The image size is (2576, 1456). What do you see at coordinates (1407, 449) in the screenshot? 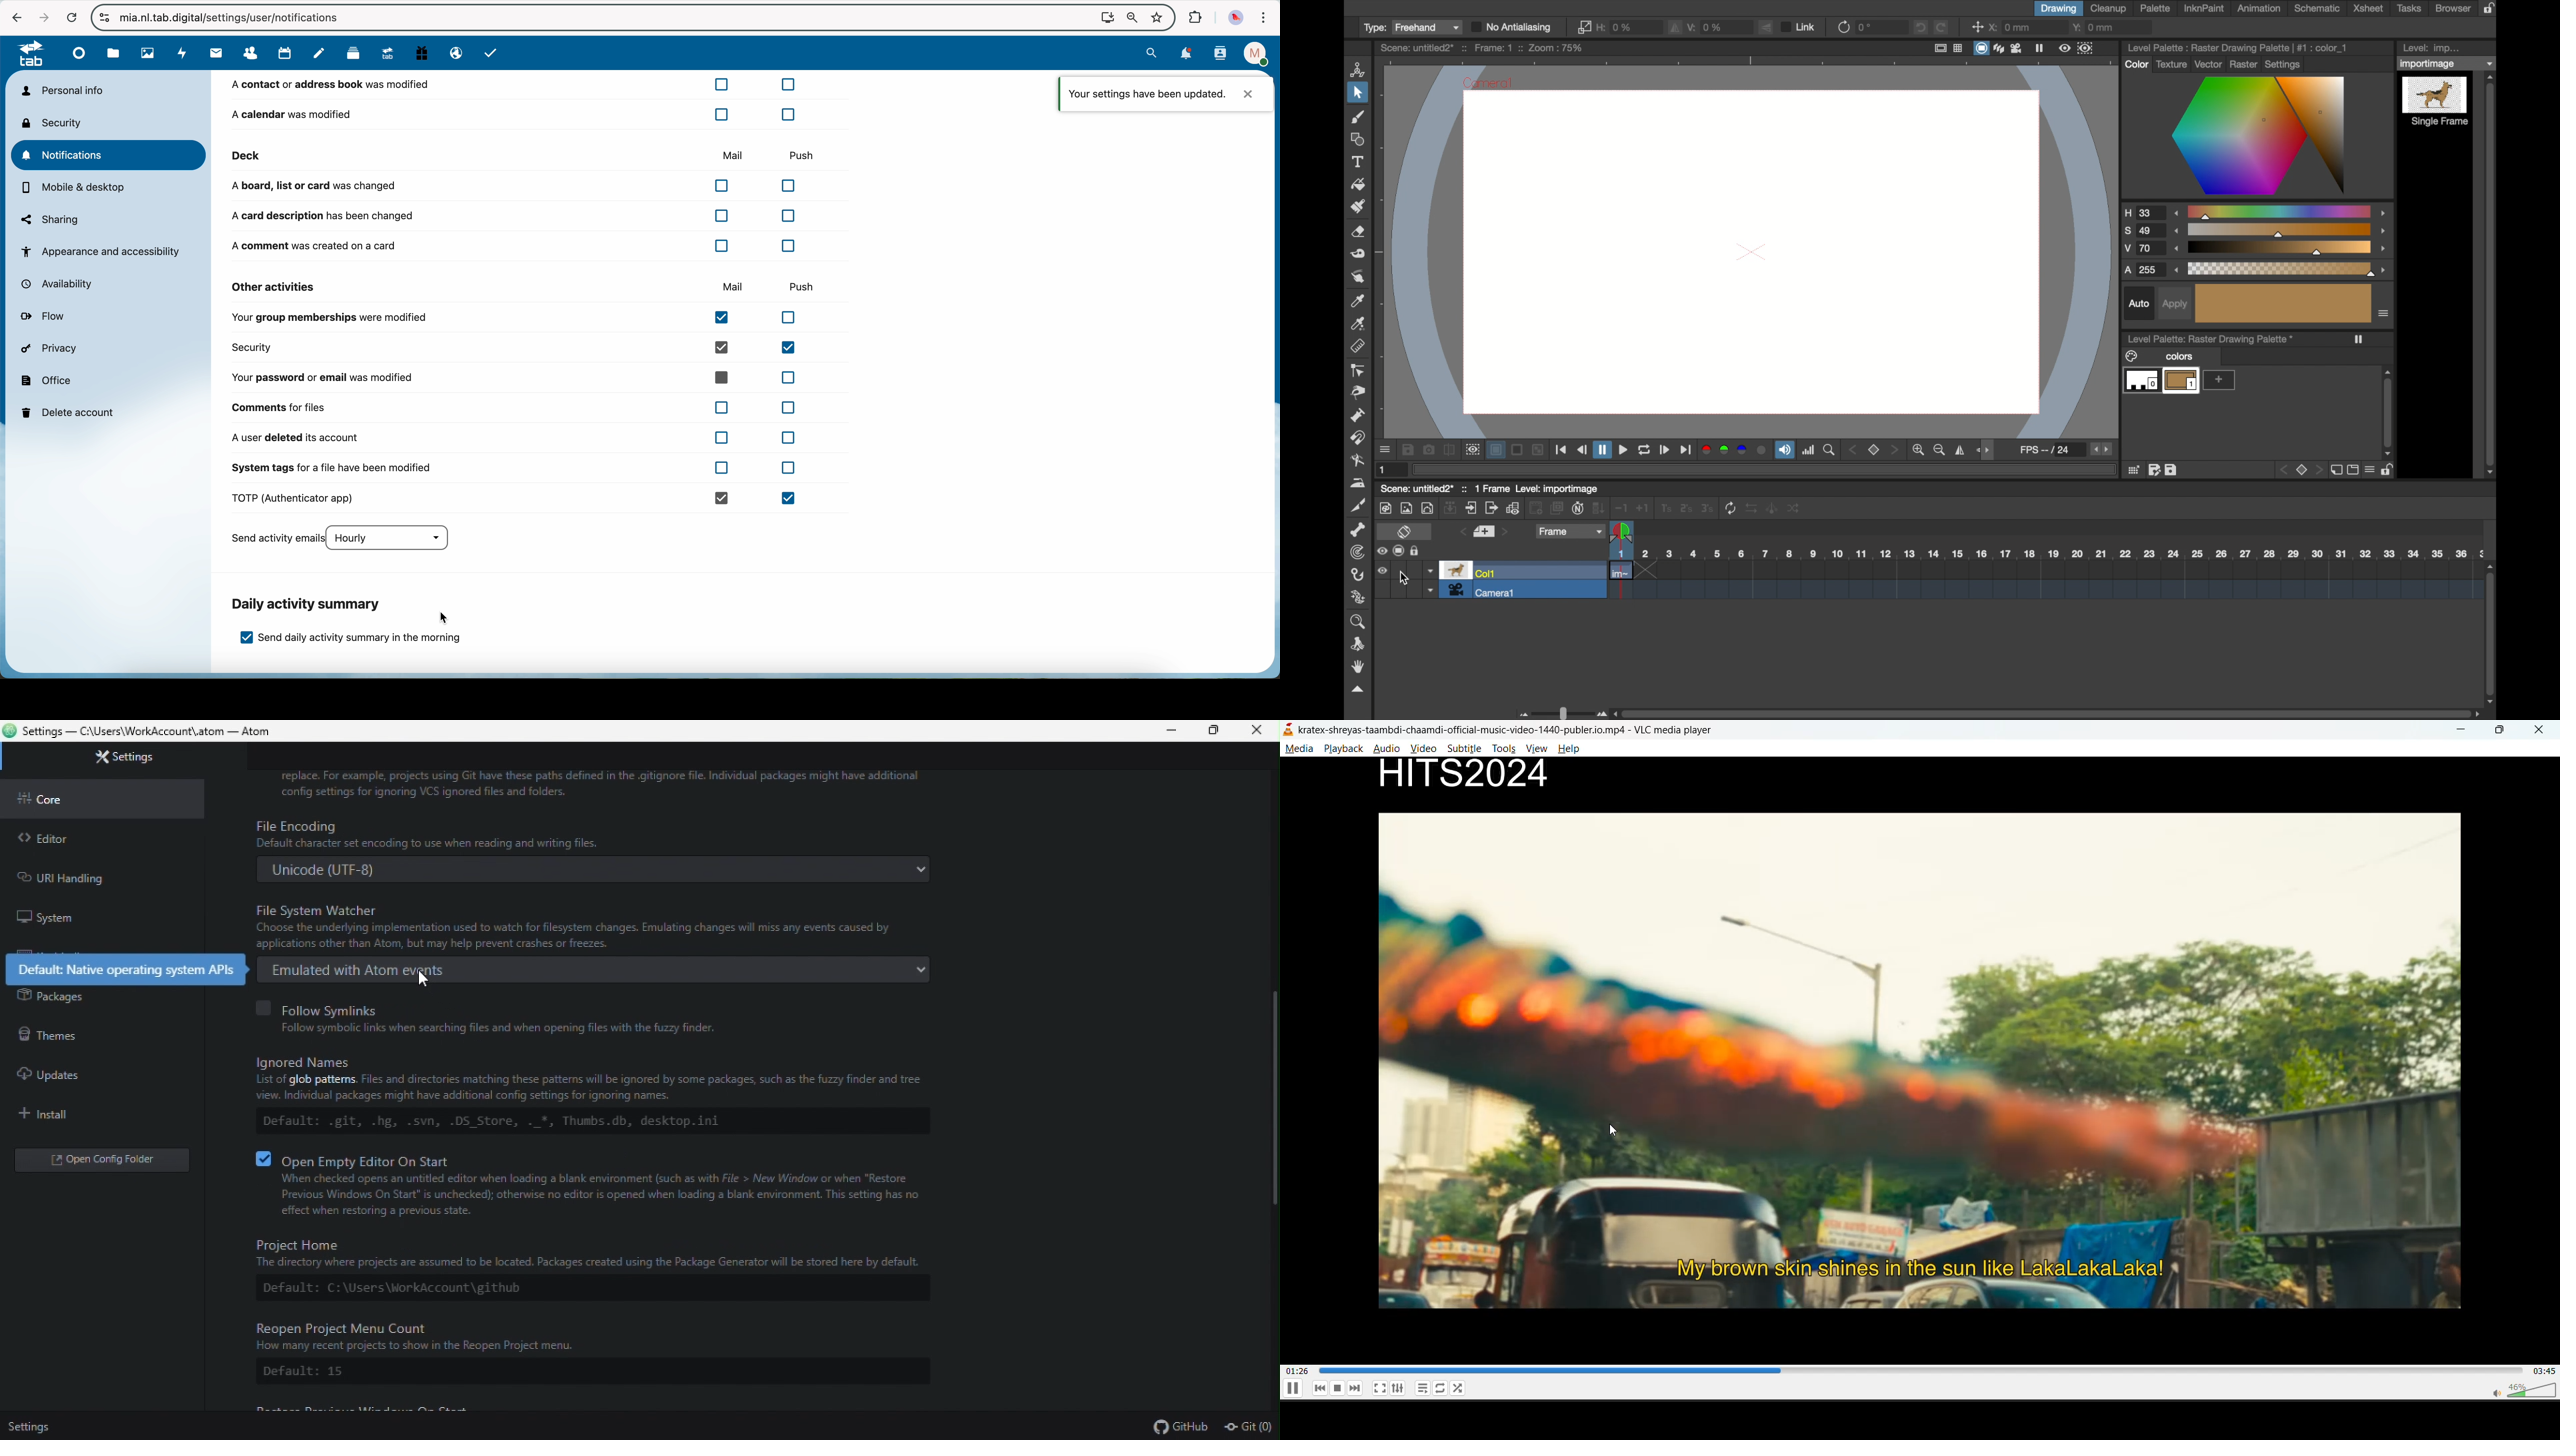
I see `save` at bounding box center [1407, 449].